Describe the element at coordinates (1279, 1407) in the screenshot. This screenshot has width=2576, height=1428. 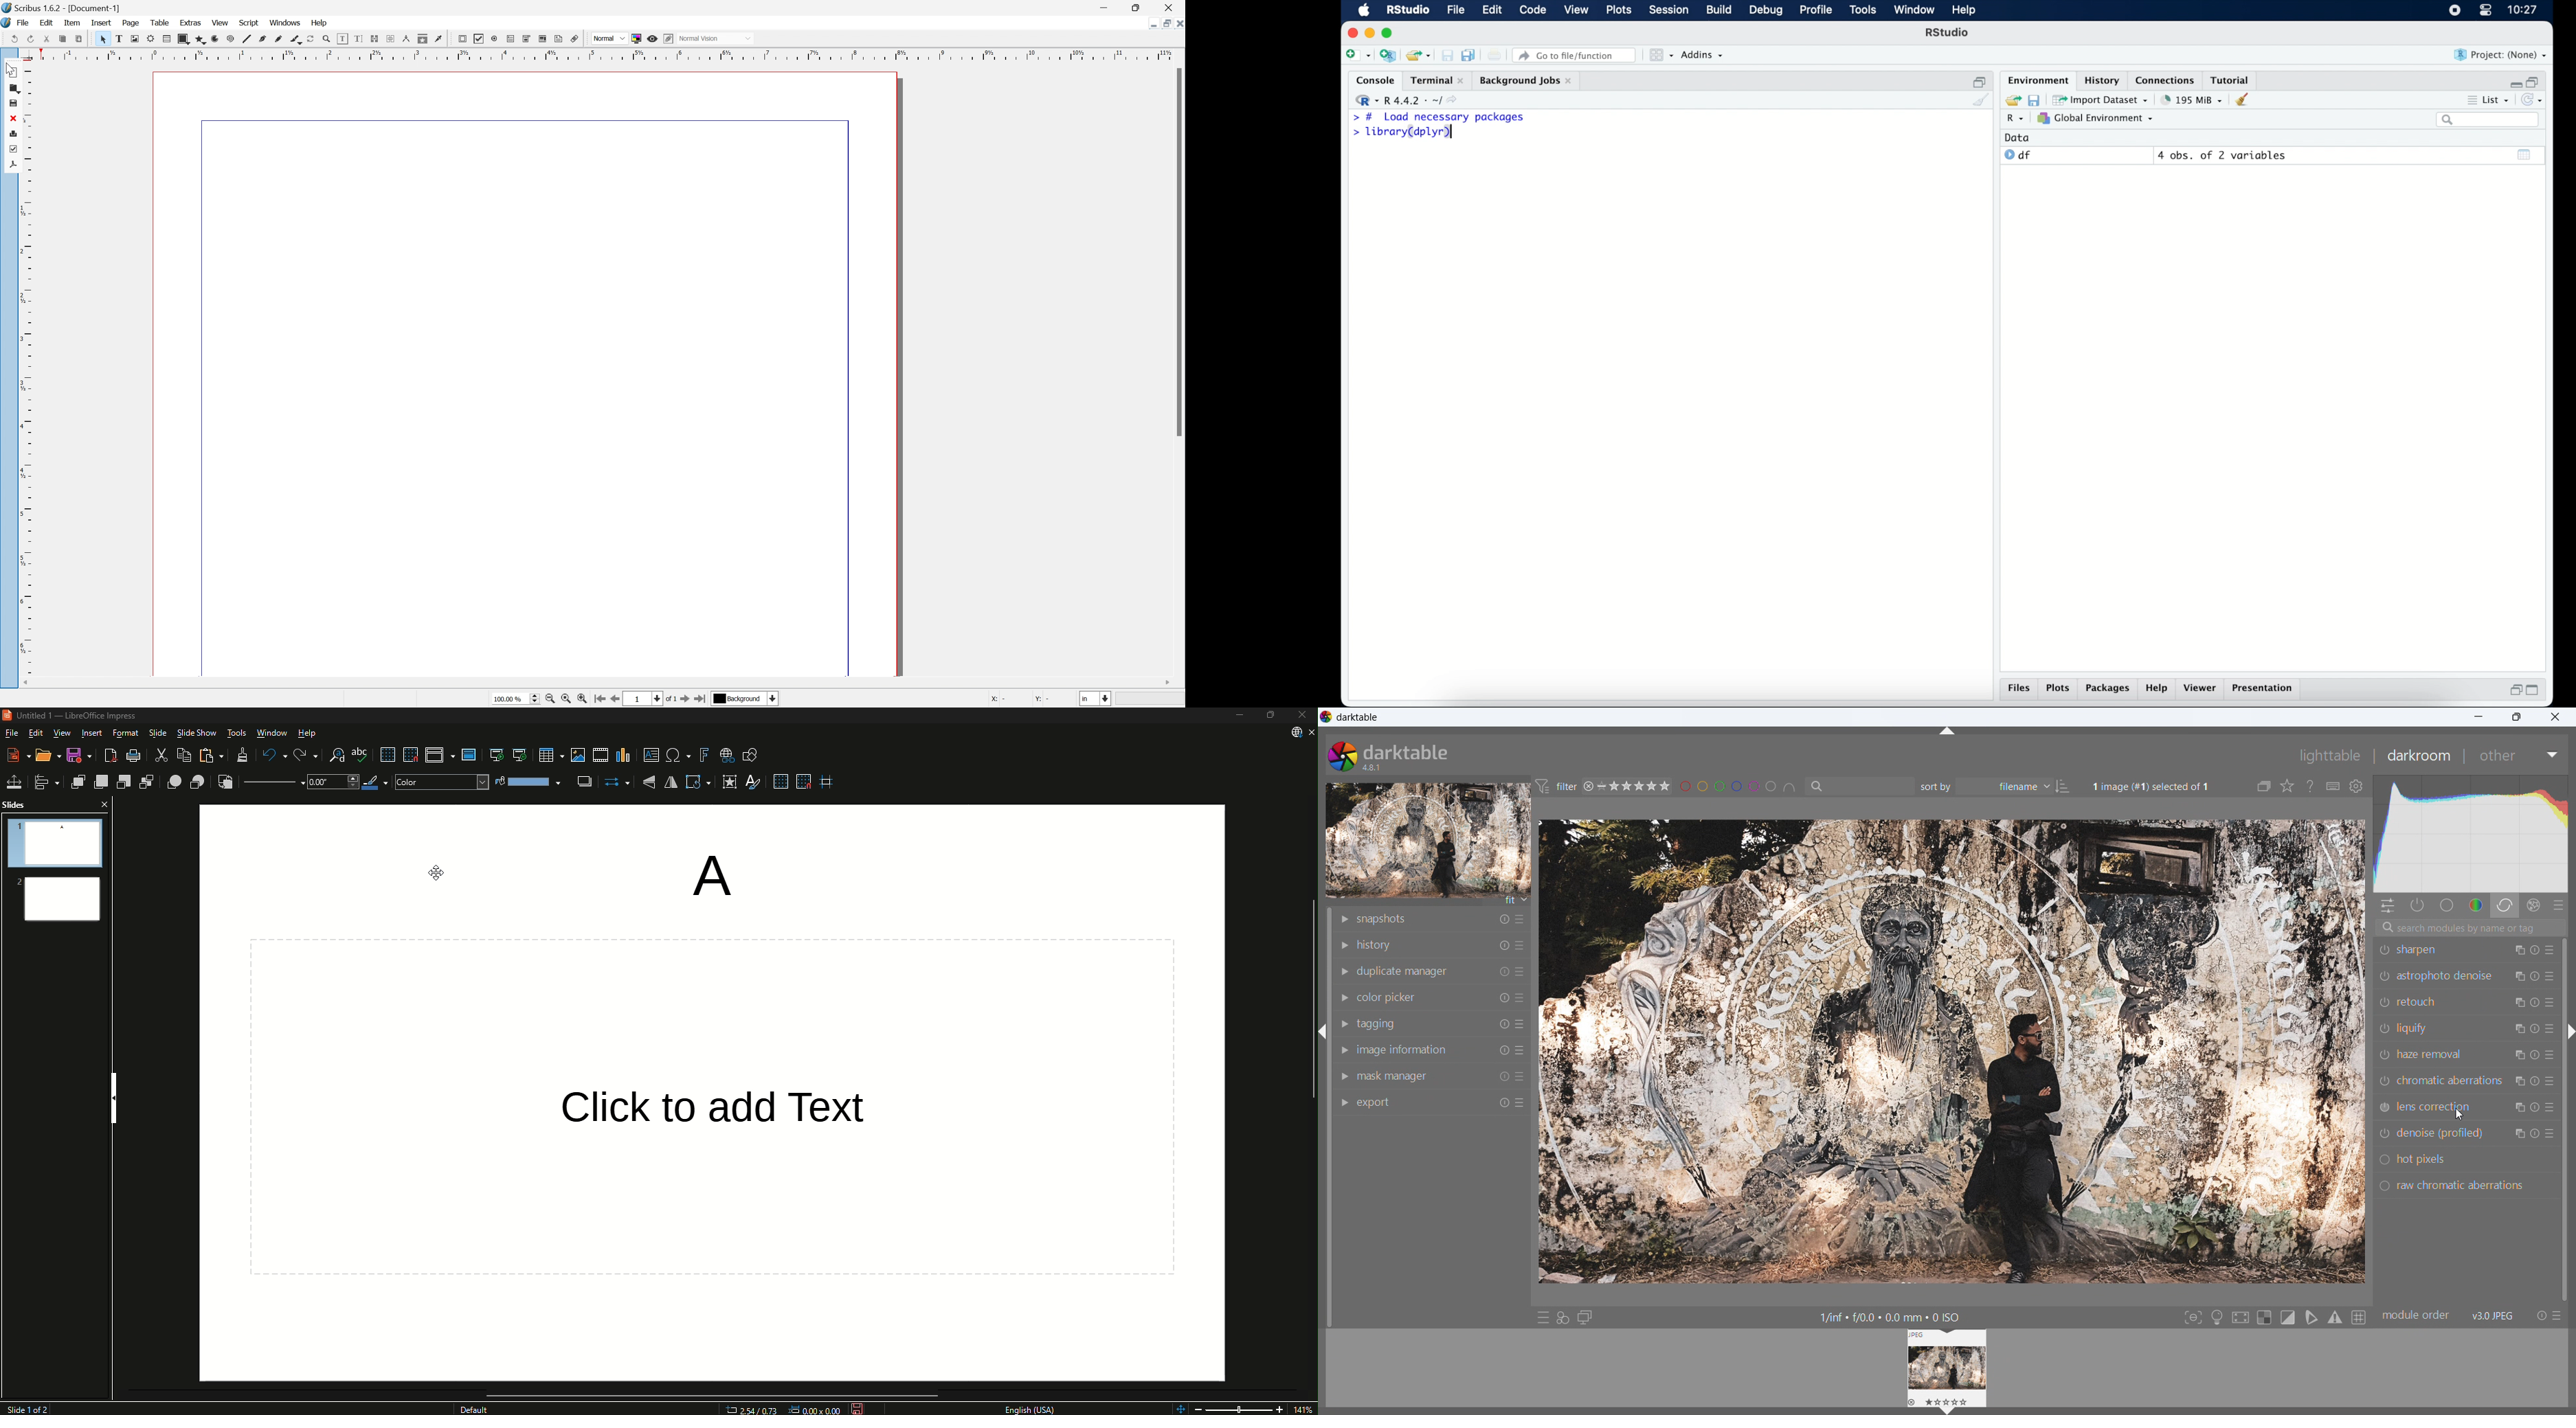
I see `Zoom In` at that location.